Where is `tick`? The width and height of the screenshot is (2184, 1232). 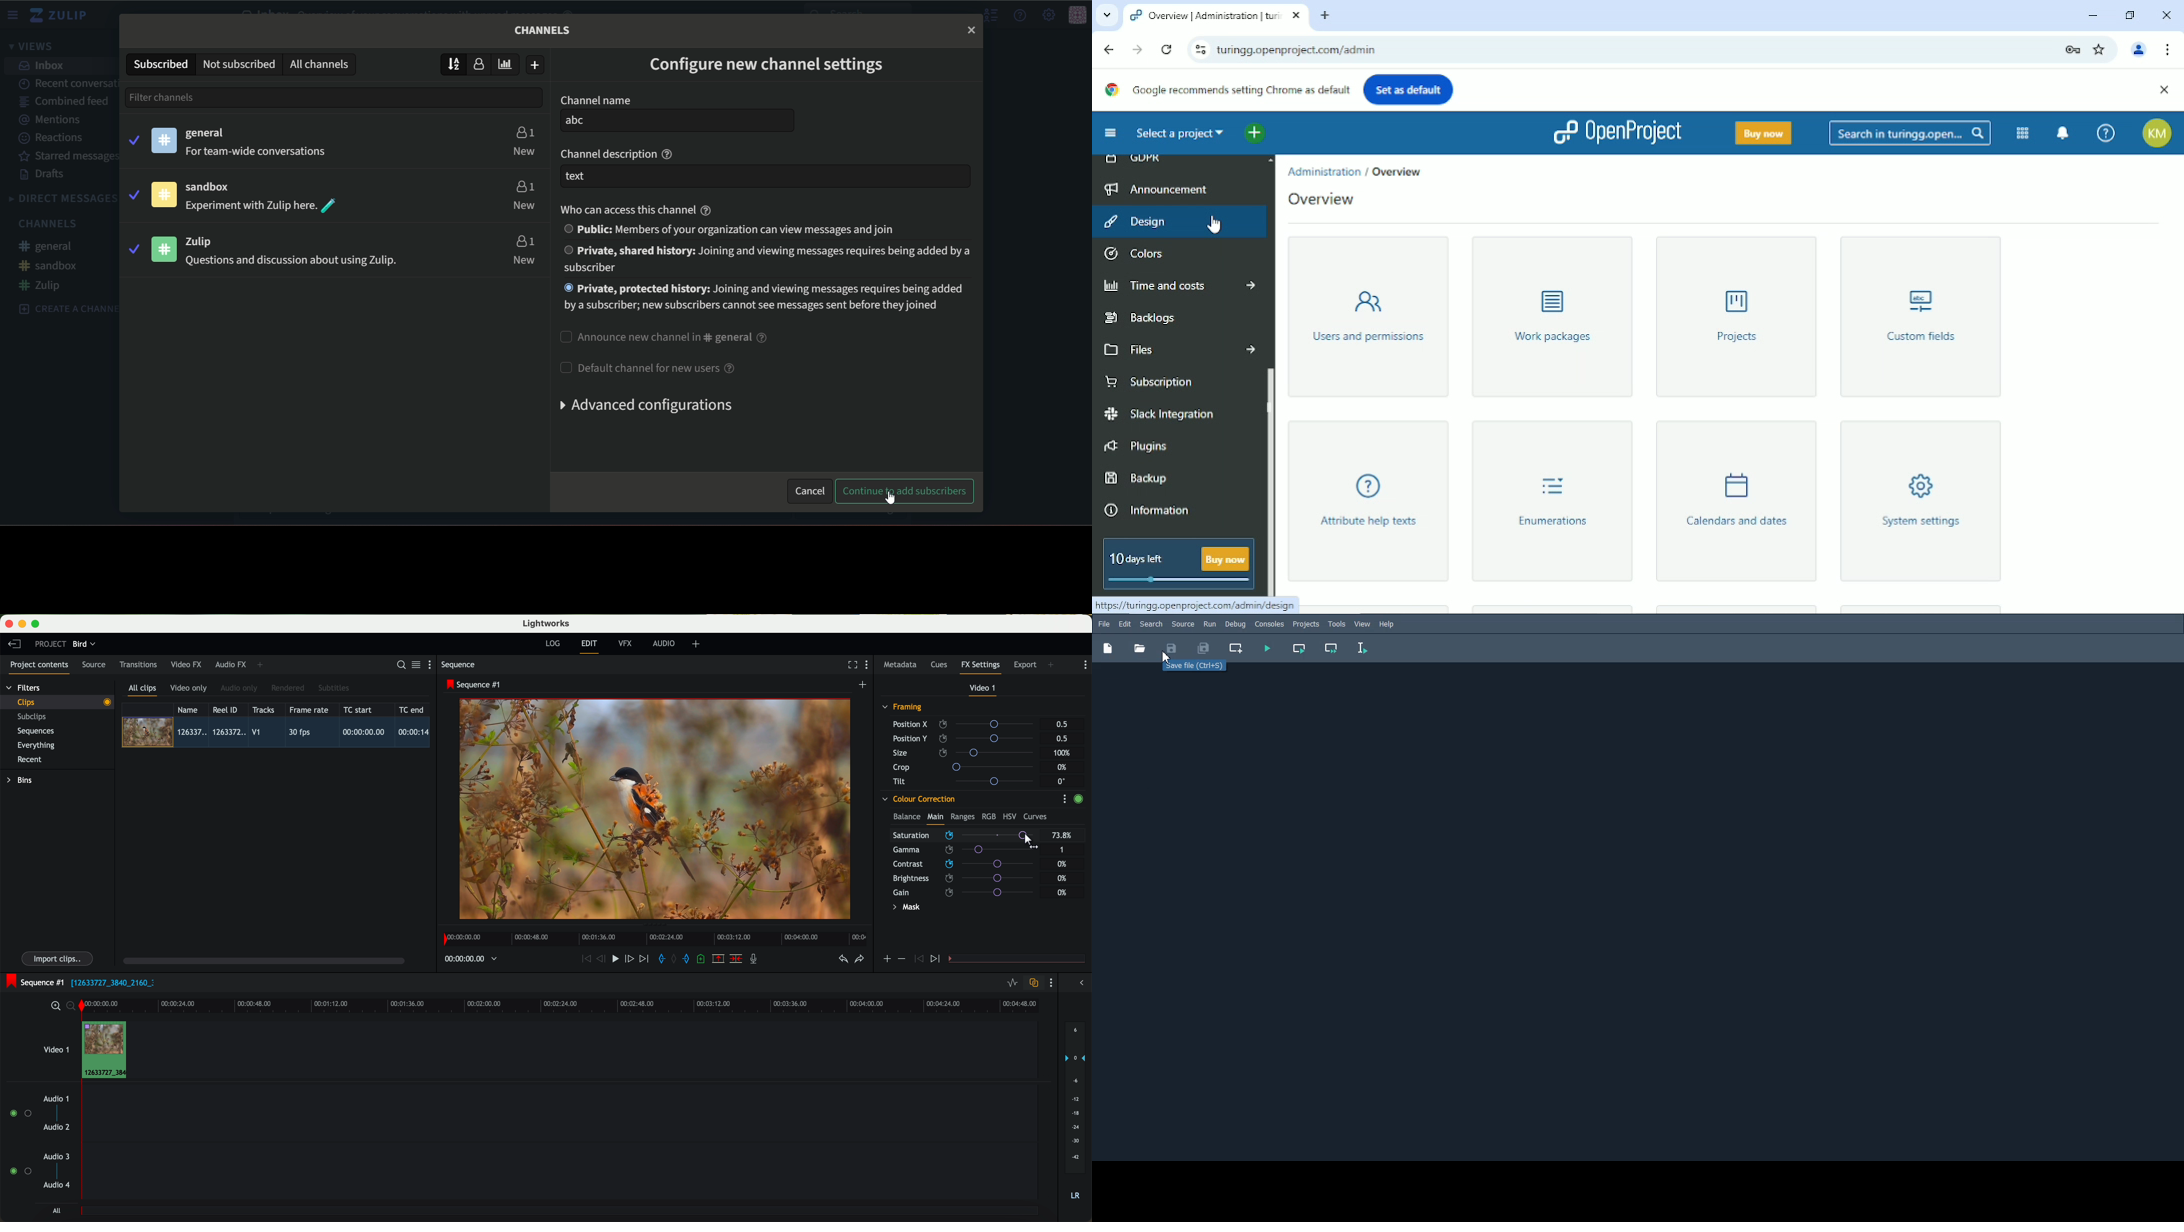 tick is located at coordinates (133, 139).